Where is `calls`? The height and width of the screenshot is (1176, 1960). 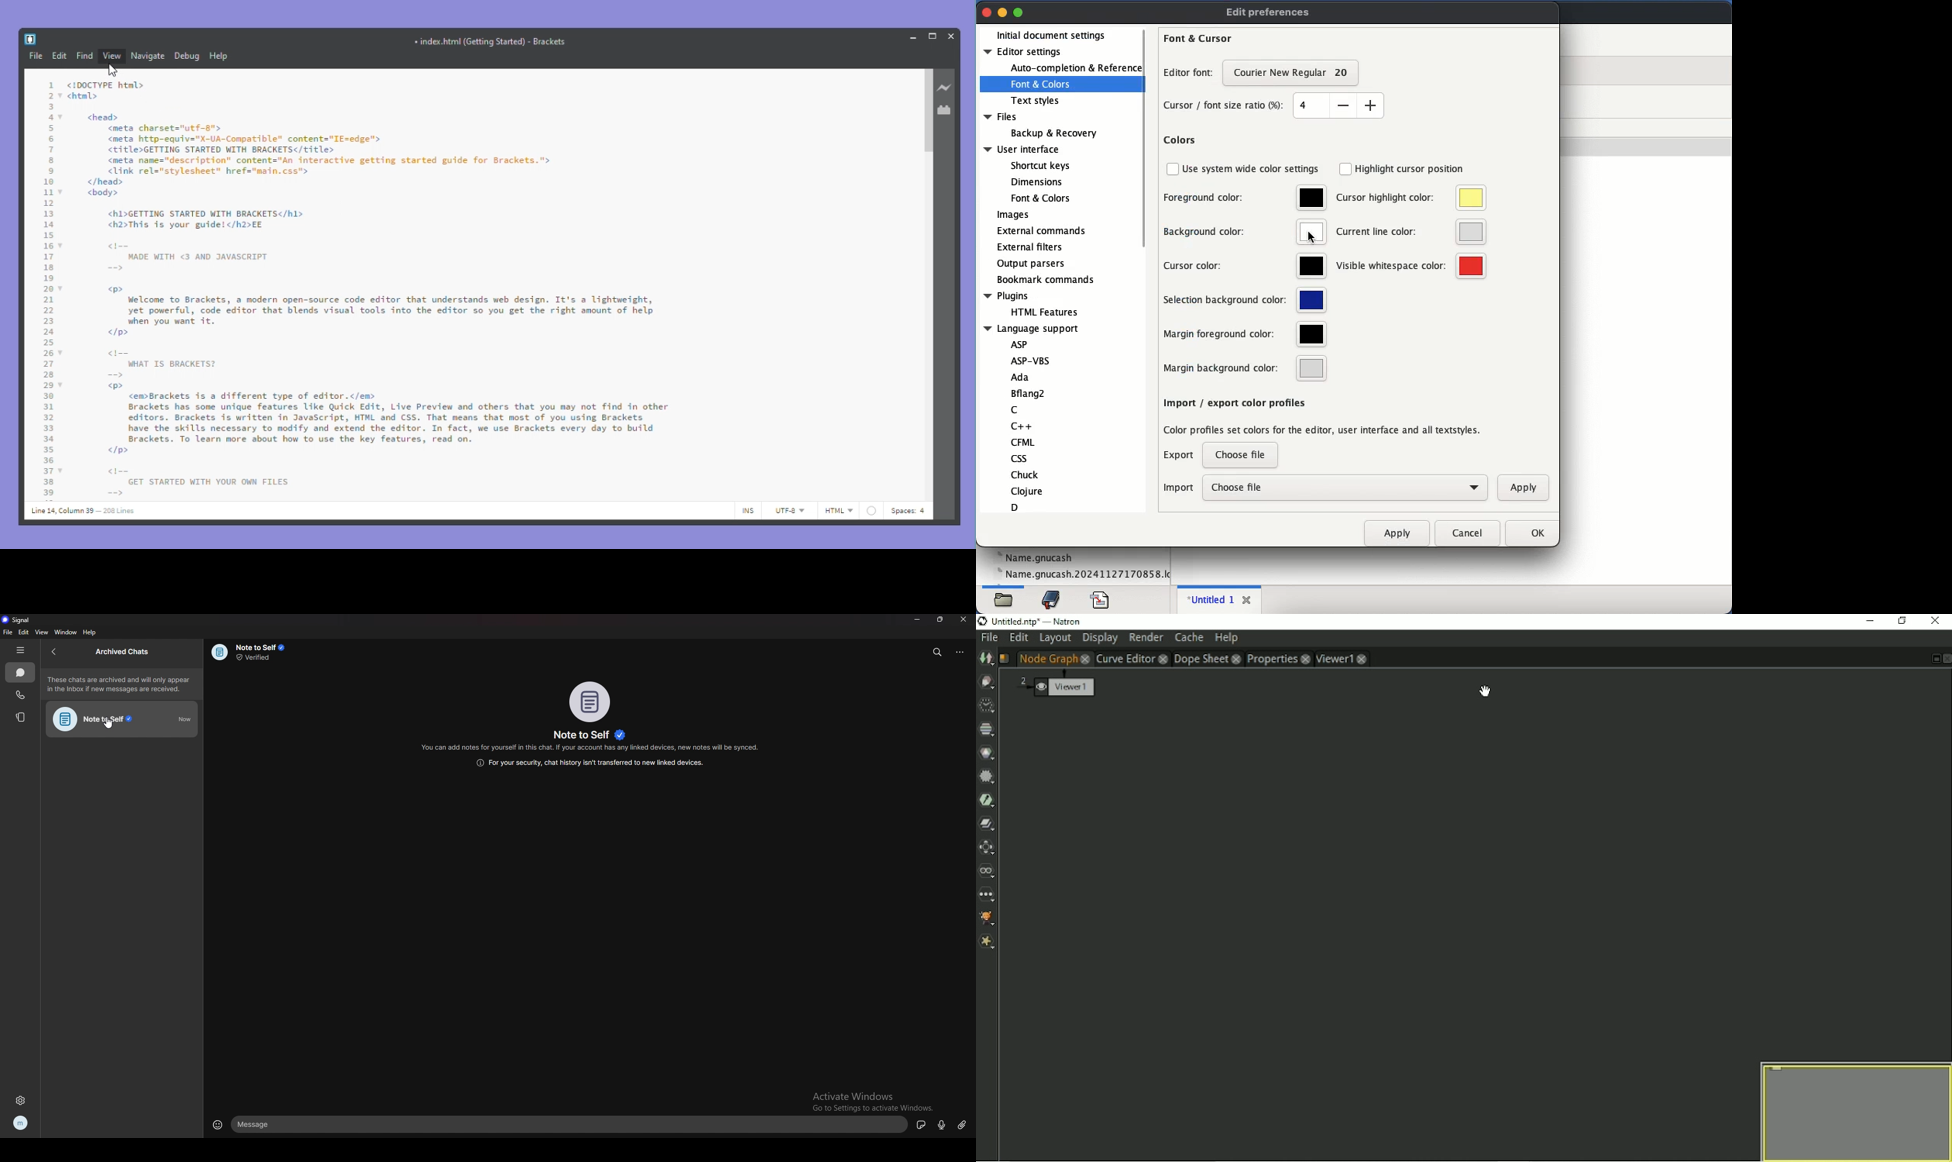
calls is located at coordinates (21, 695).